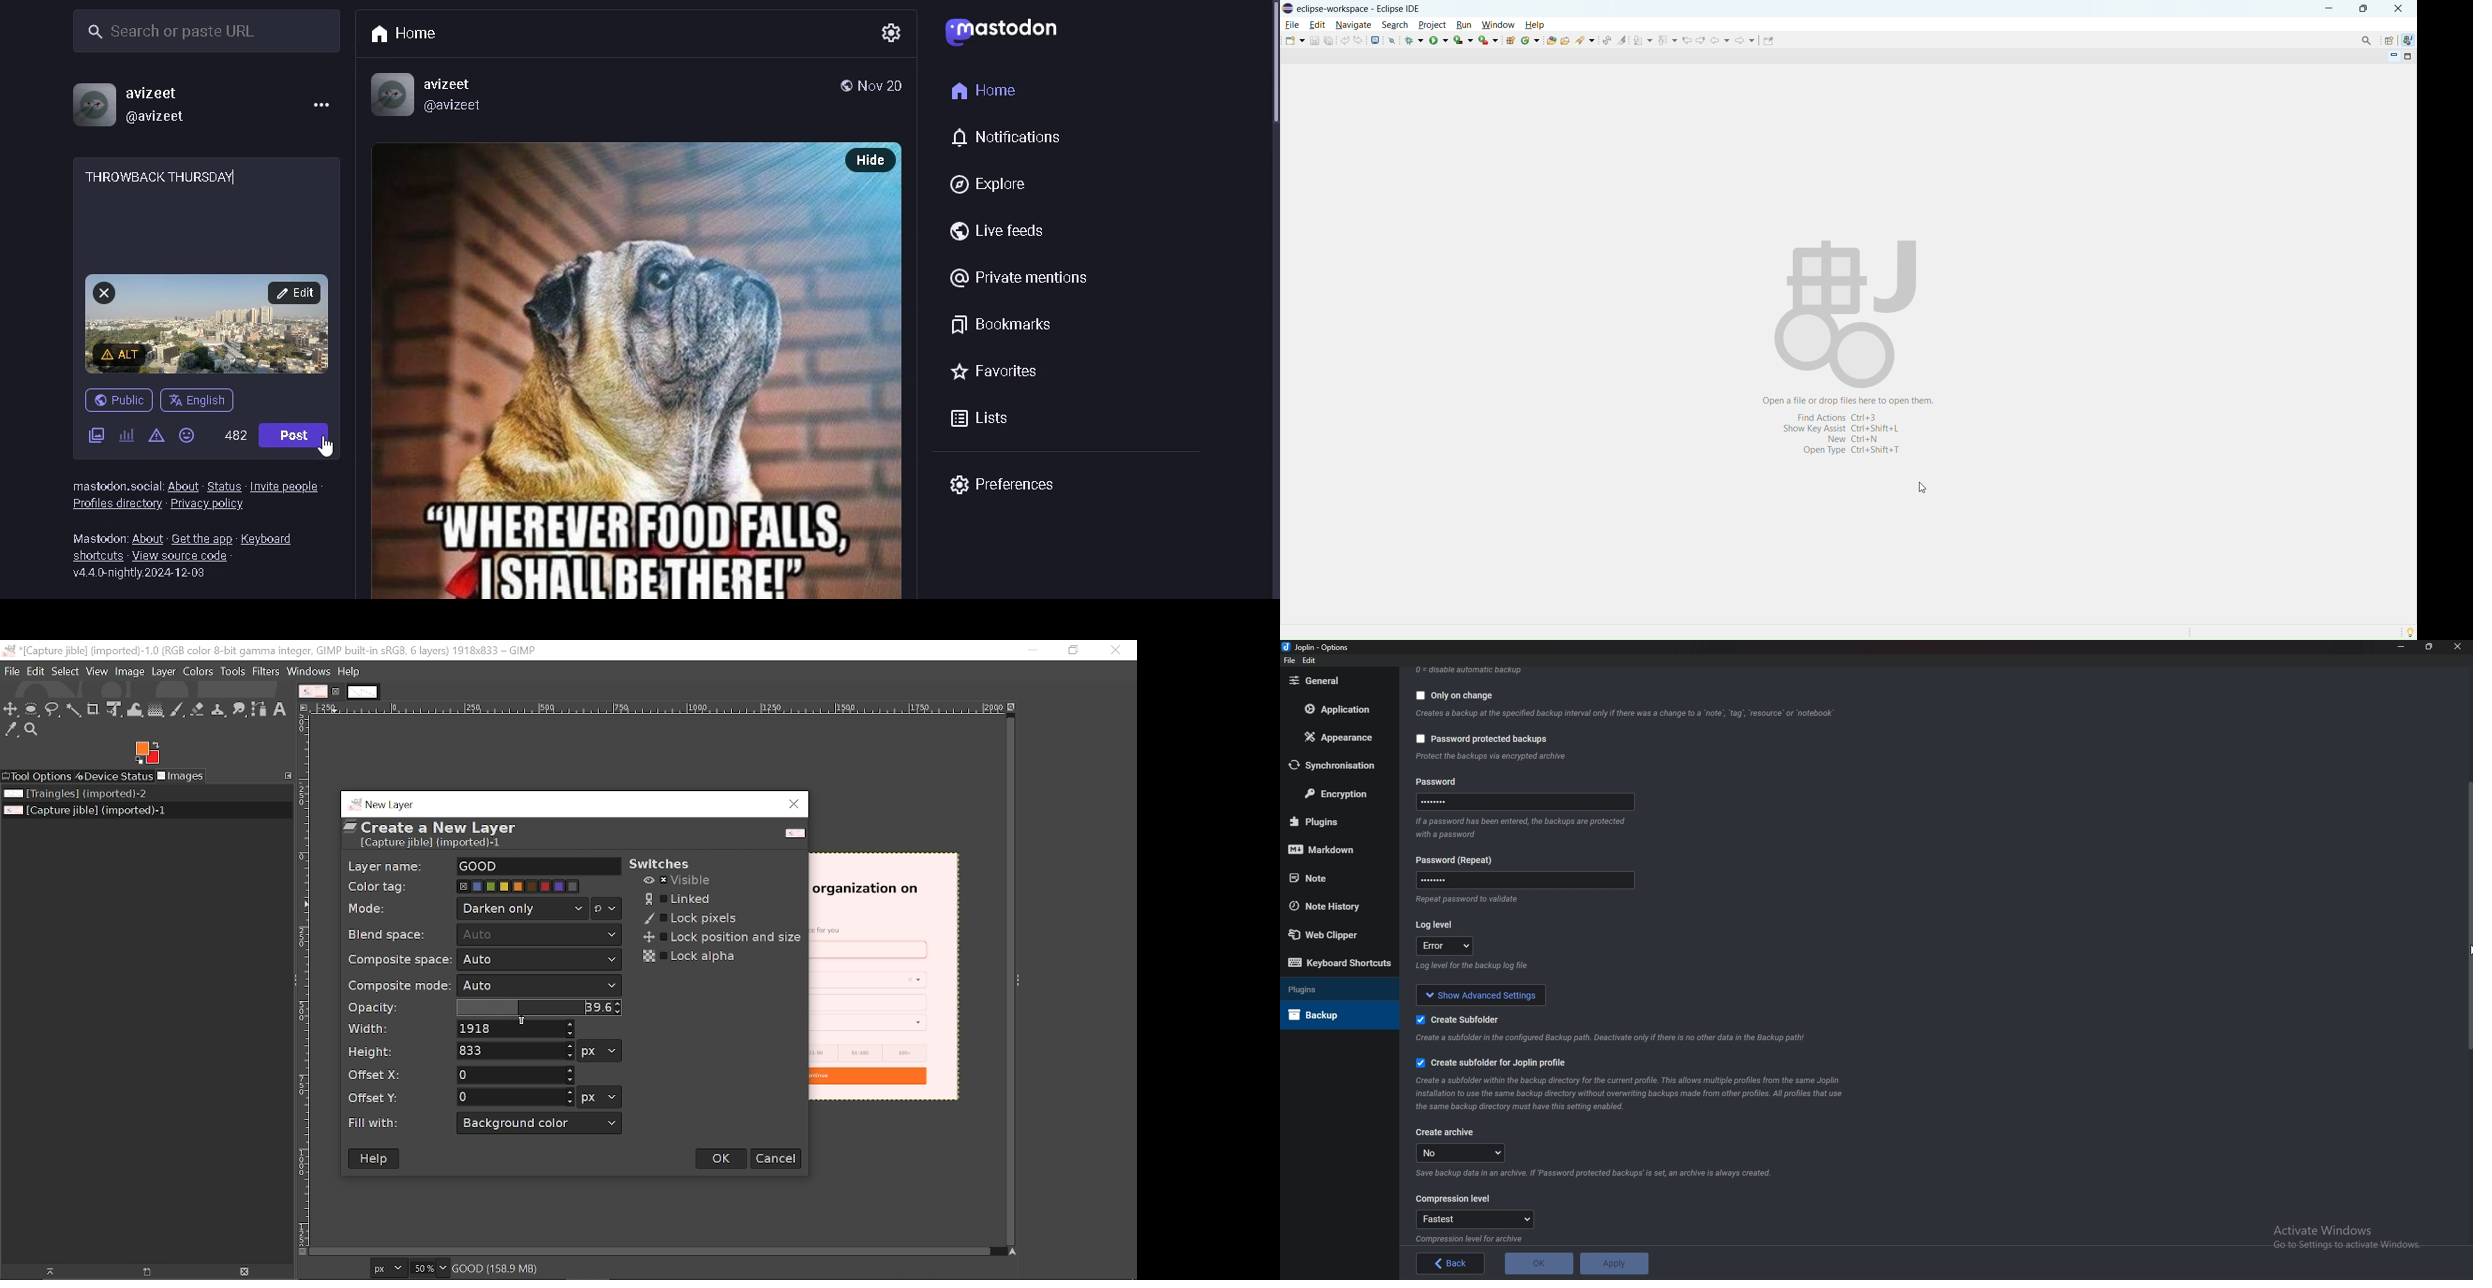 The height and width of the screenshot is (1288, 2492). I want to click on public post, so click(842, 84).